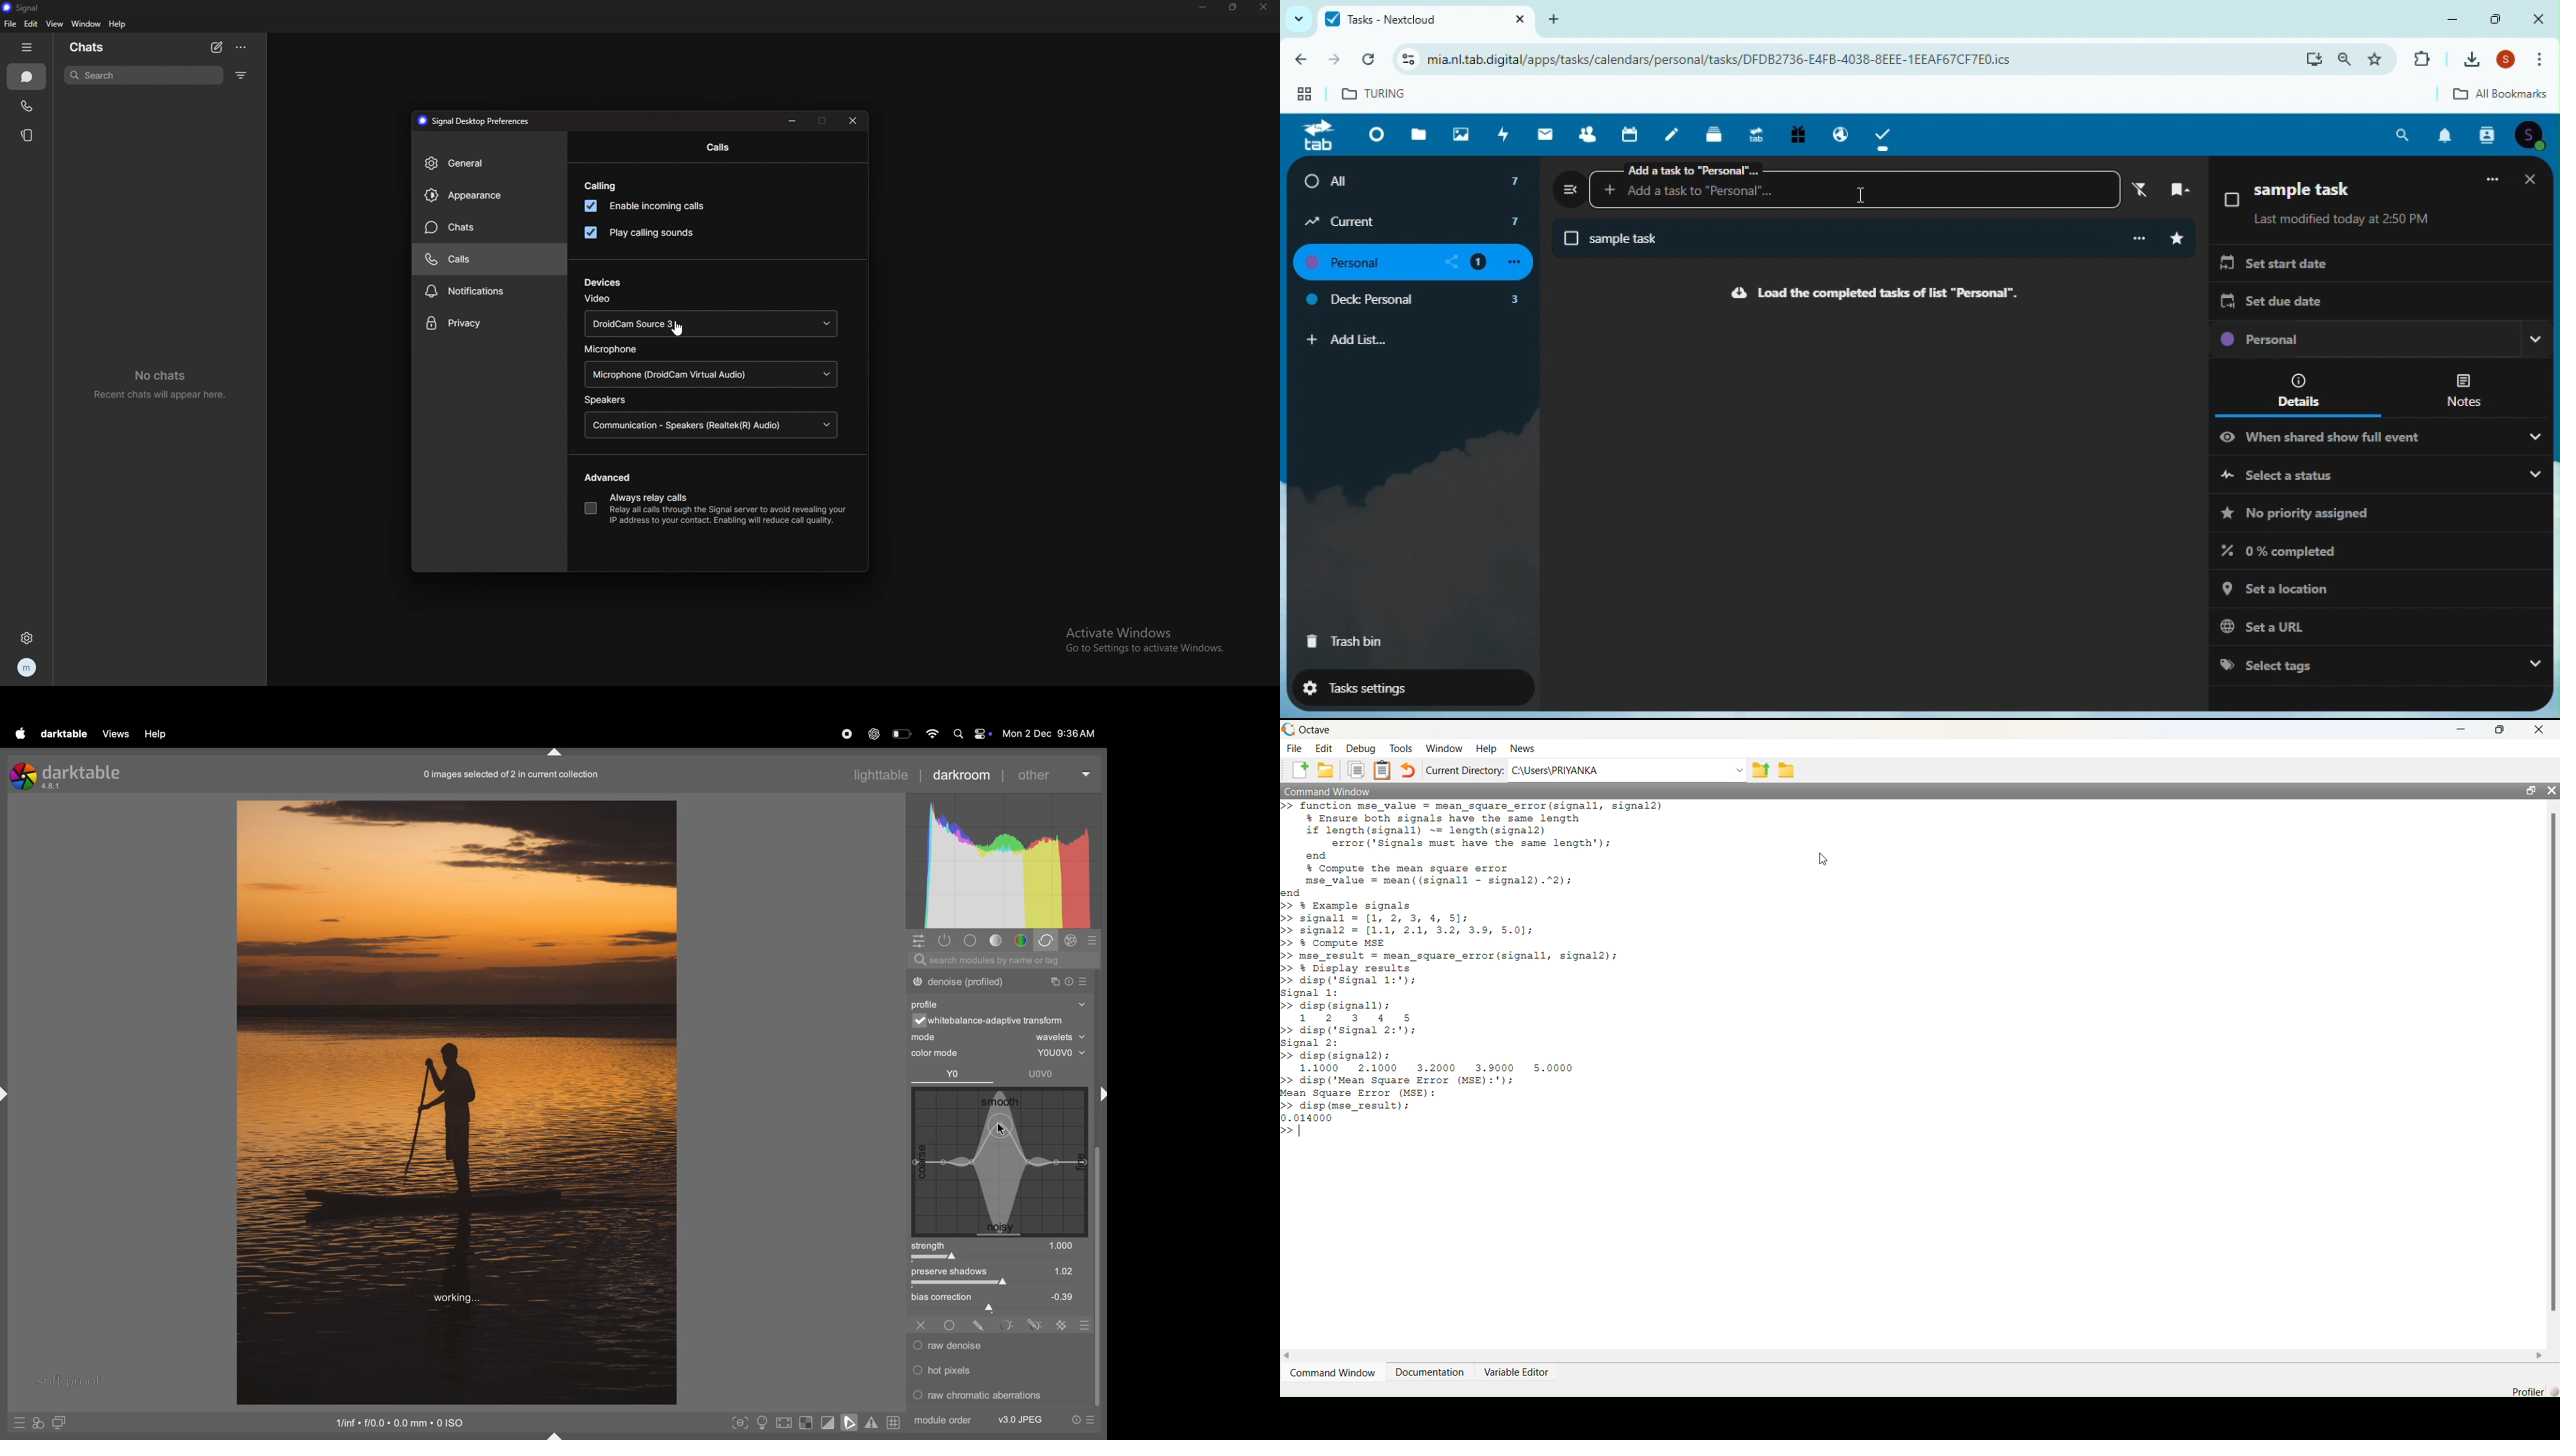 The height and width of the screenshot is (1456, 2576). I want to click on filter, so click(241, 75).